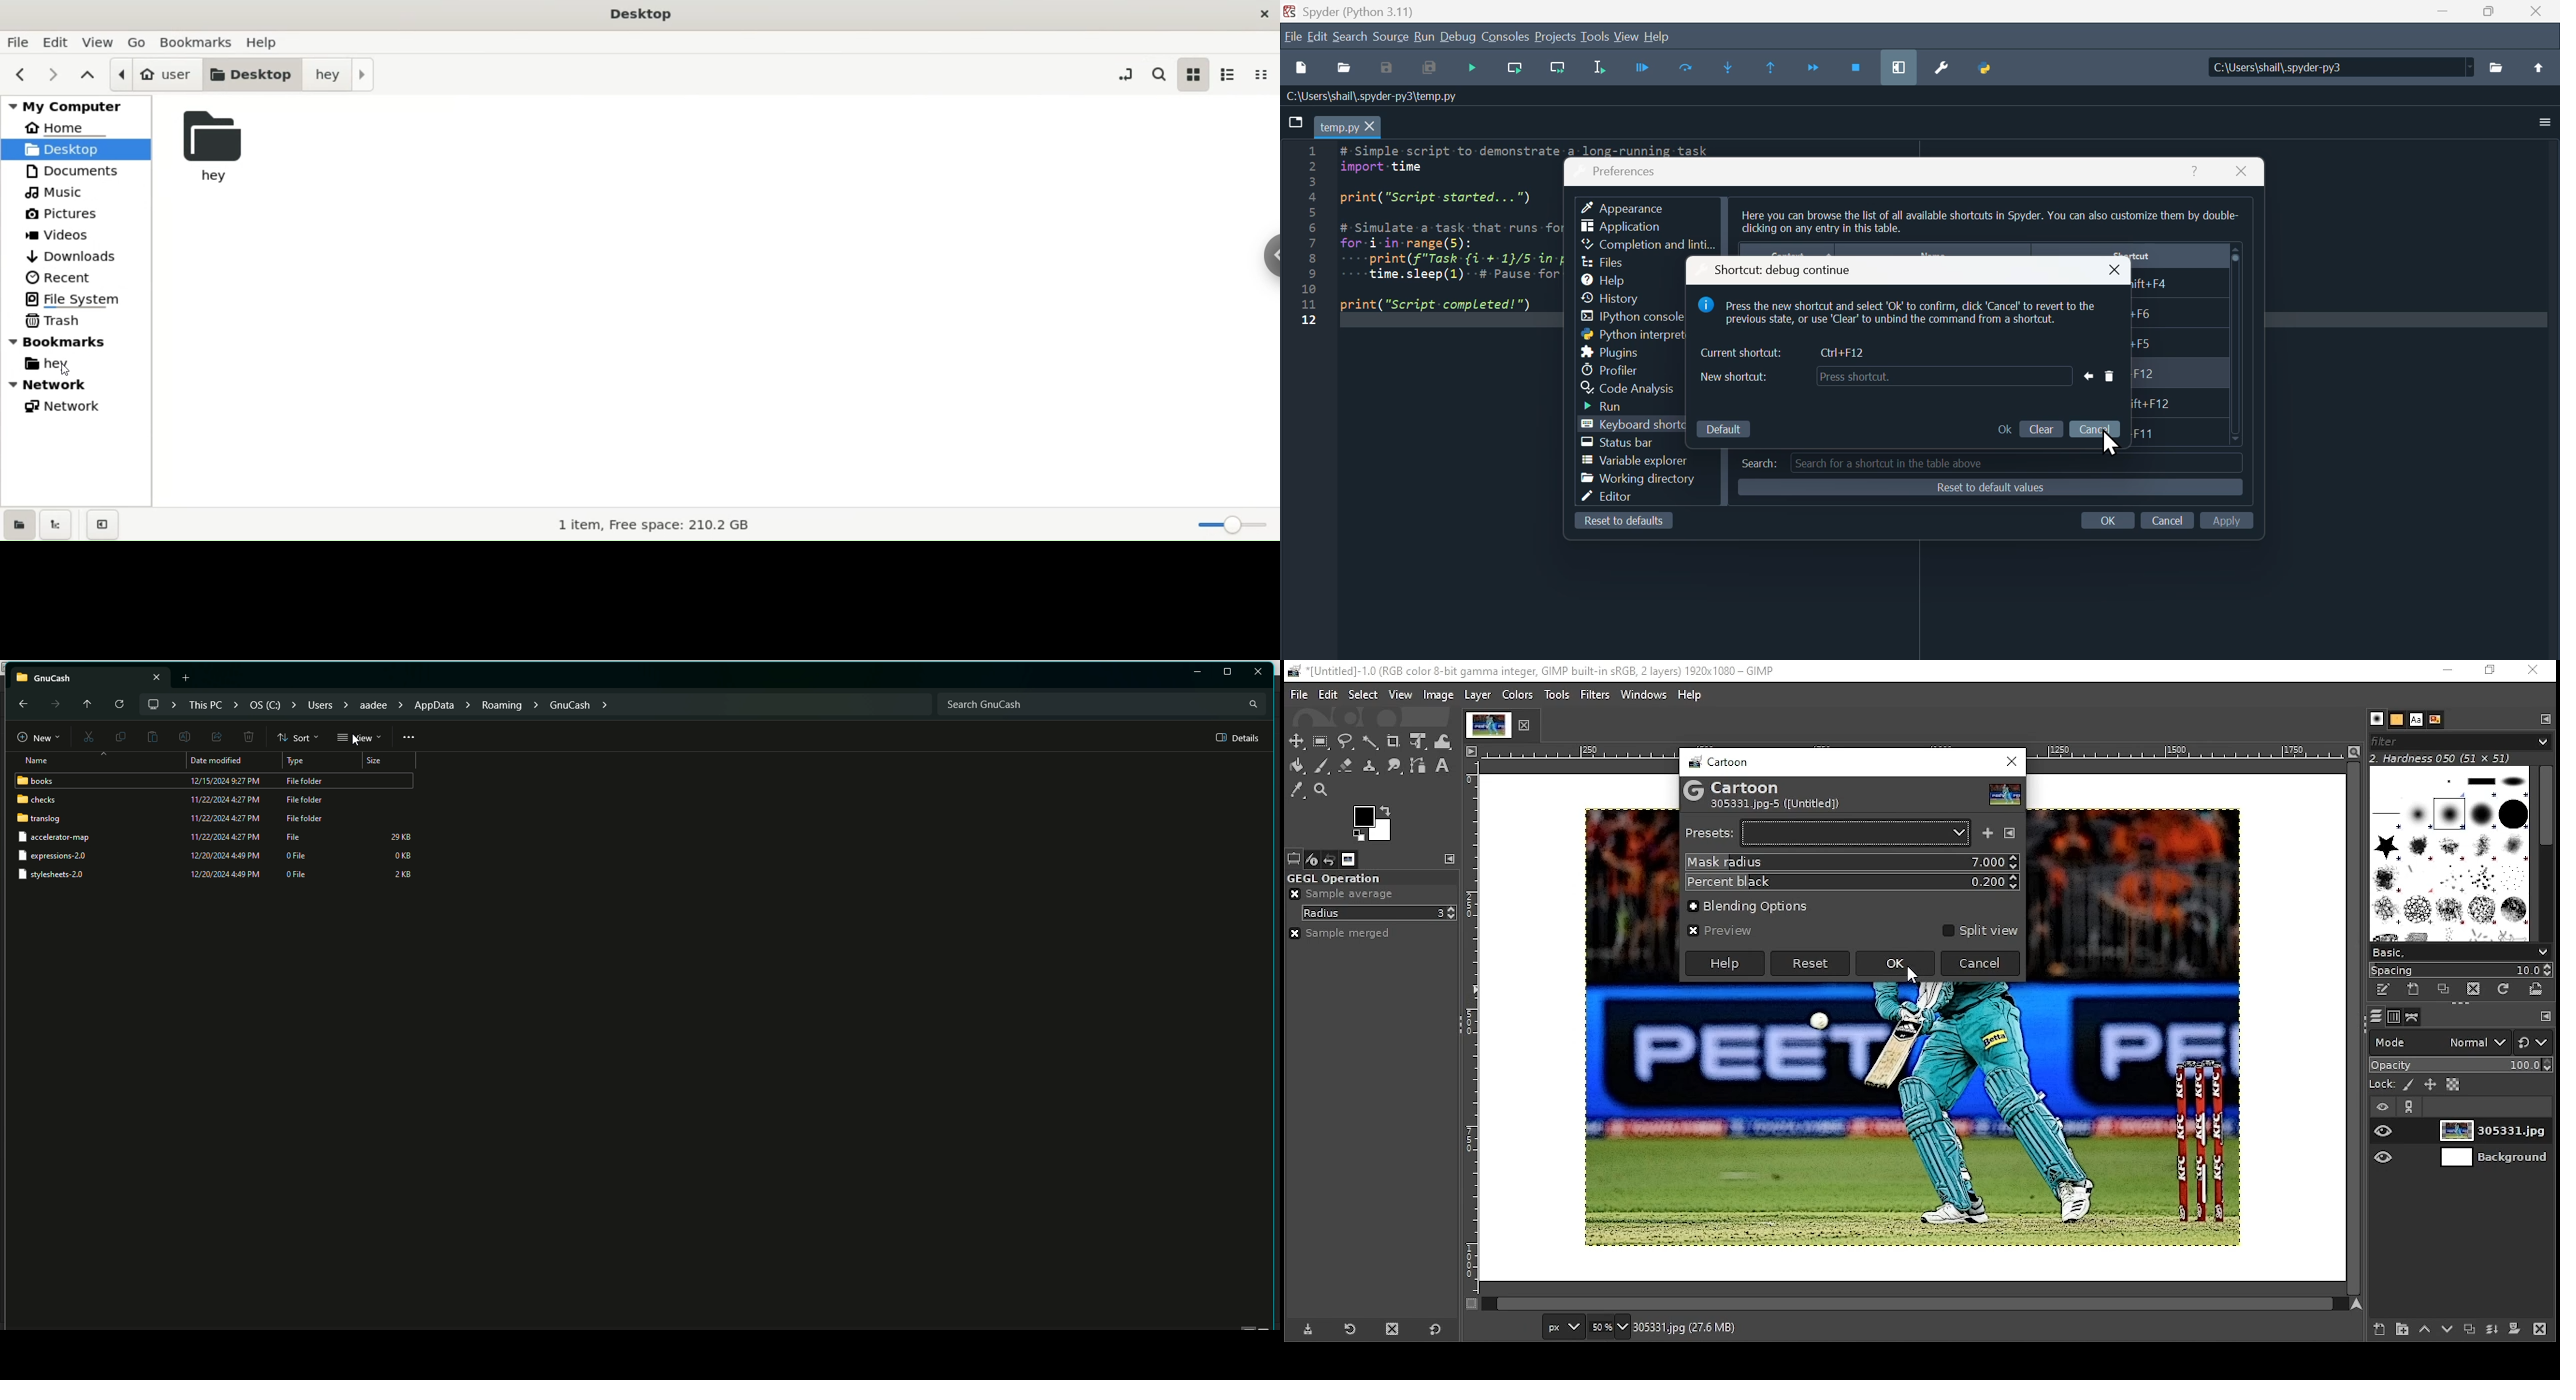 The width and height of the screenshot is (2576, 1400). Describe the element at coordinates (1614, 278) in the screenshot. I see `Help` at that location.